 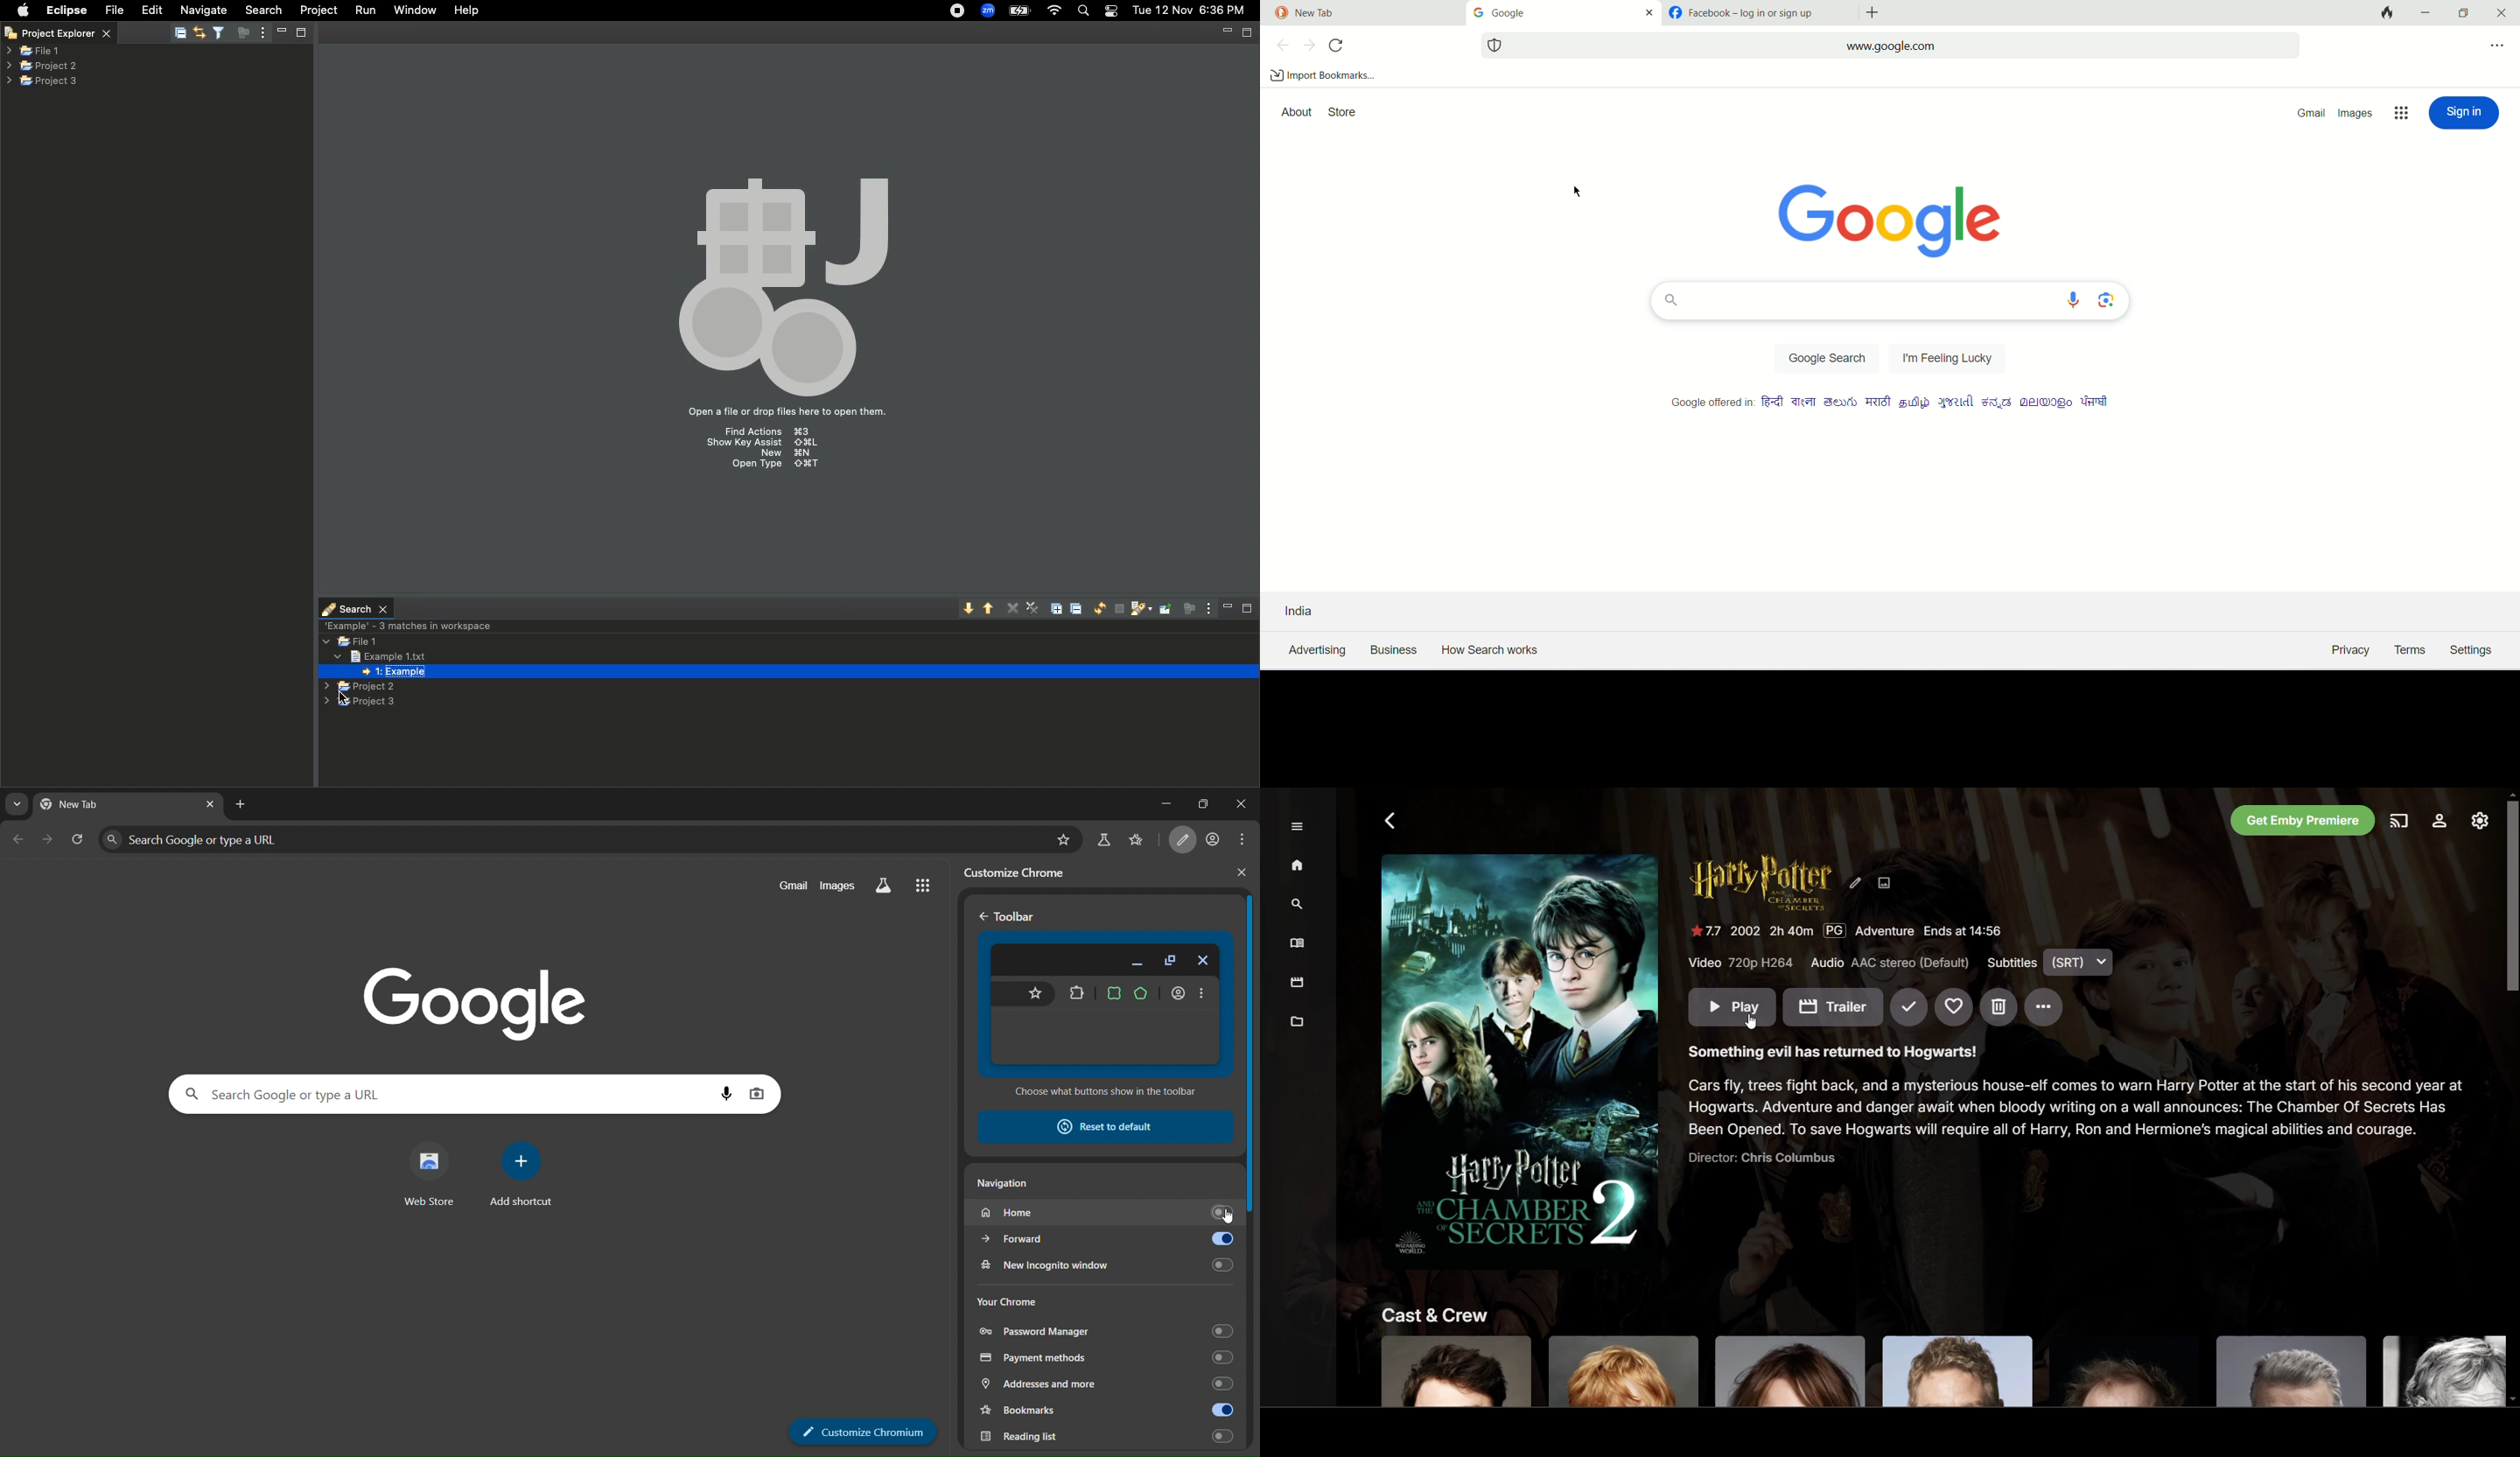 What do you see at coordinates (1294, 112) in the screenshot?
I see `about` at bounding box center [1294, 112].